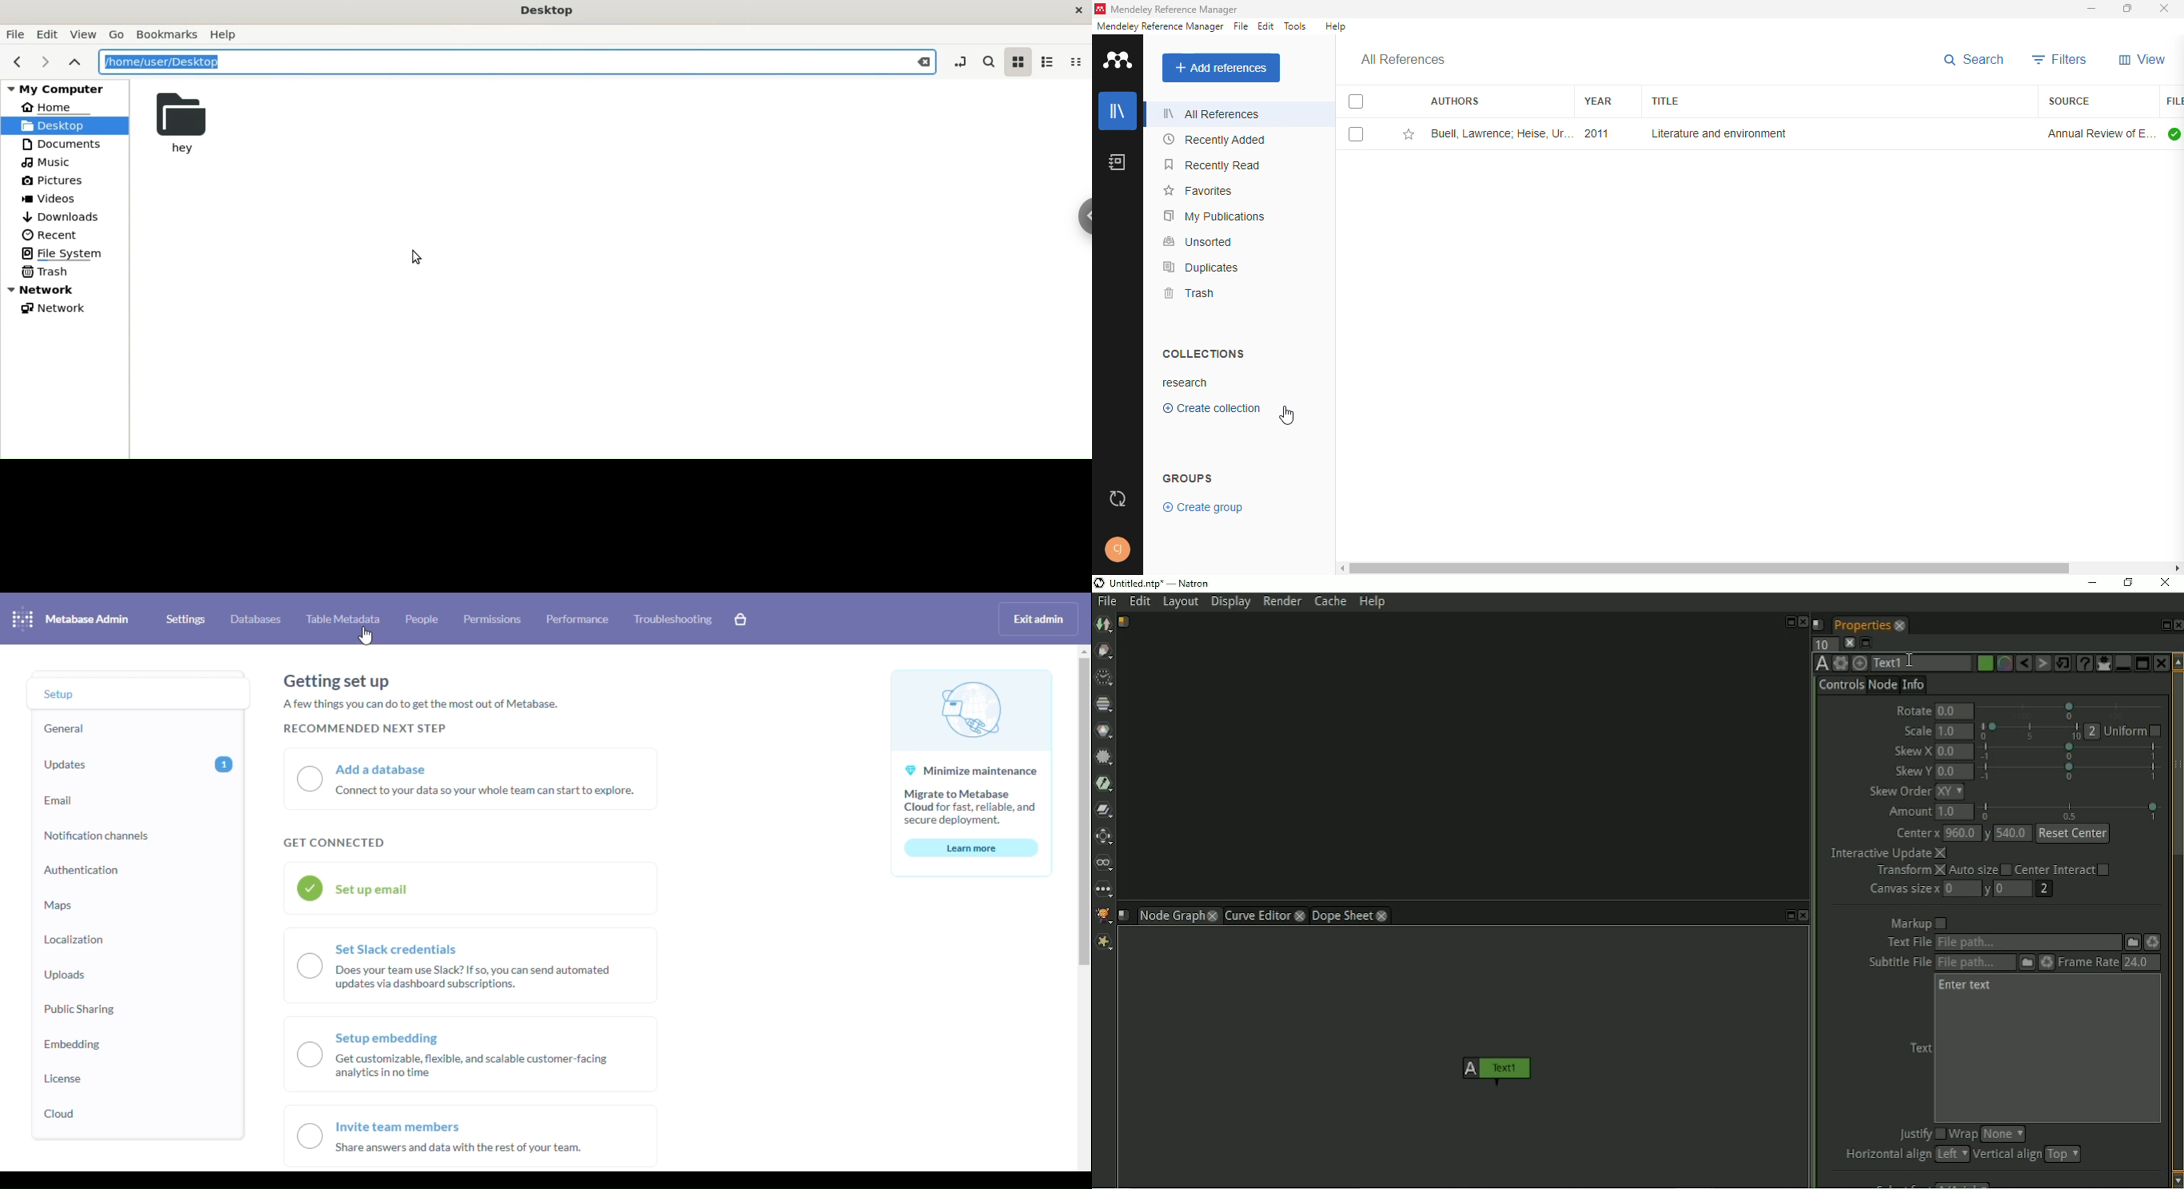 The height and width of the screenshot is (1204, 2184). Describe the element at coordinates (2174, 102) in the screenshot. I see `file` at that location.